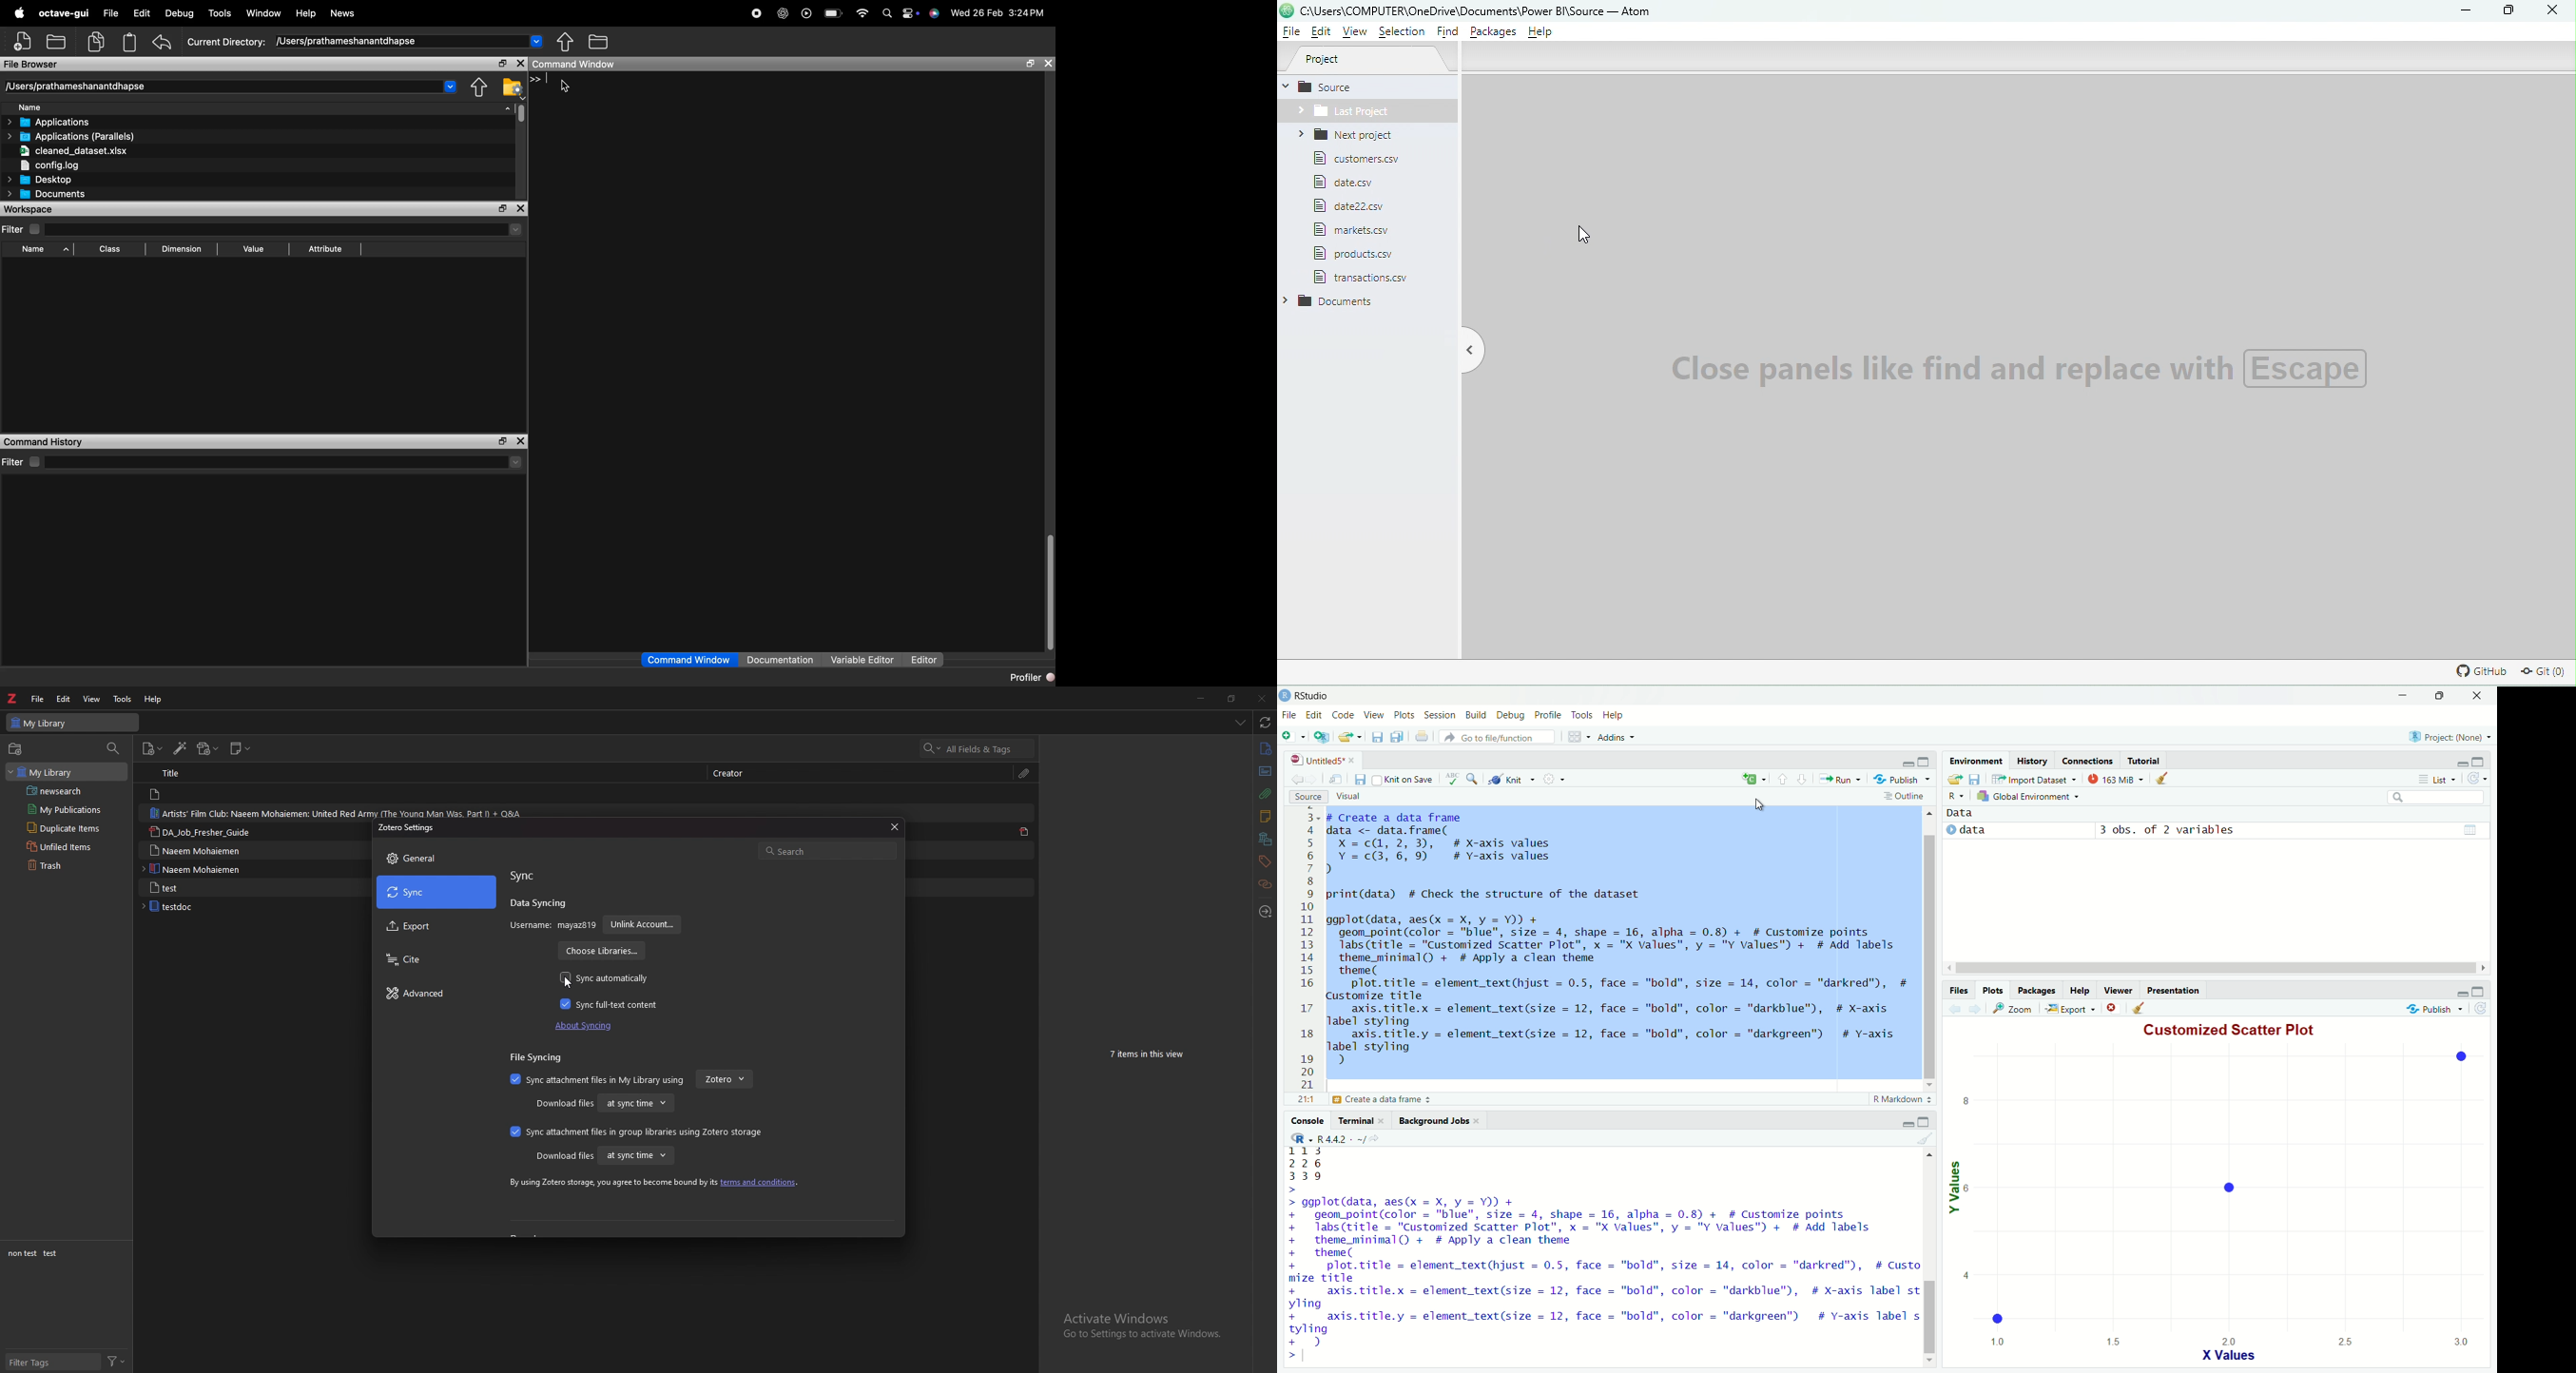 Image resolution: width=2576 pixels, height=1400 pixels. I want to click on Liist, so click(2440, 779).